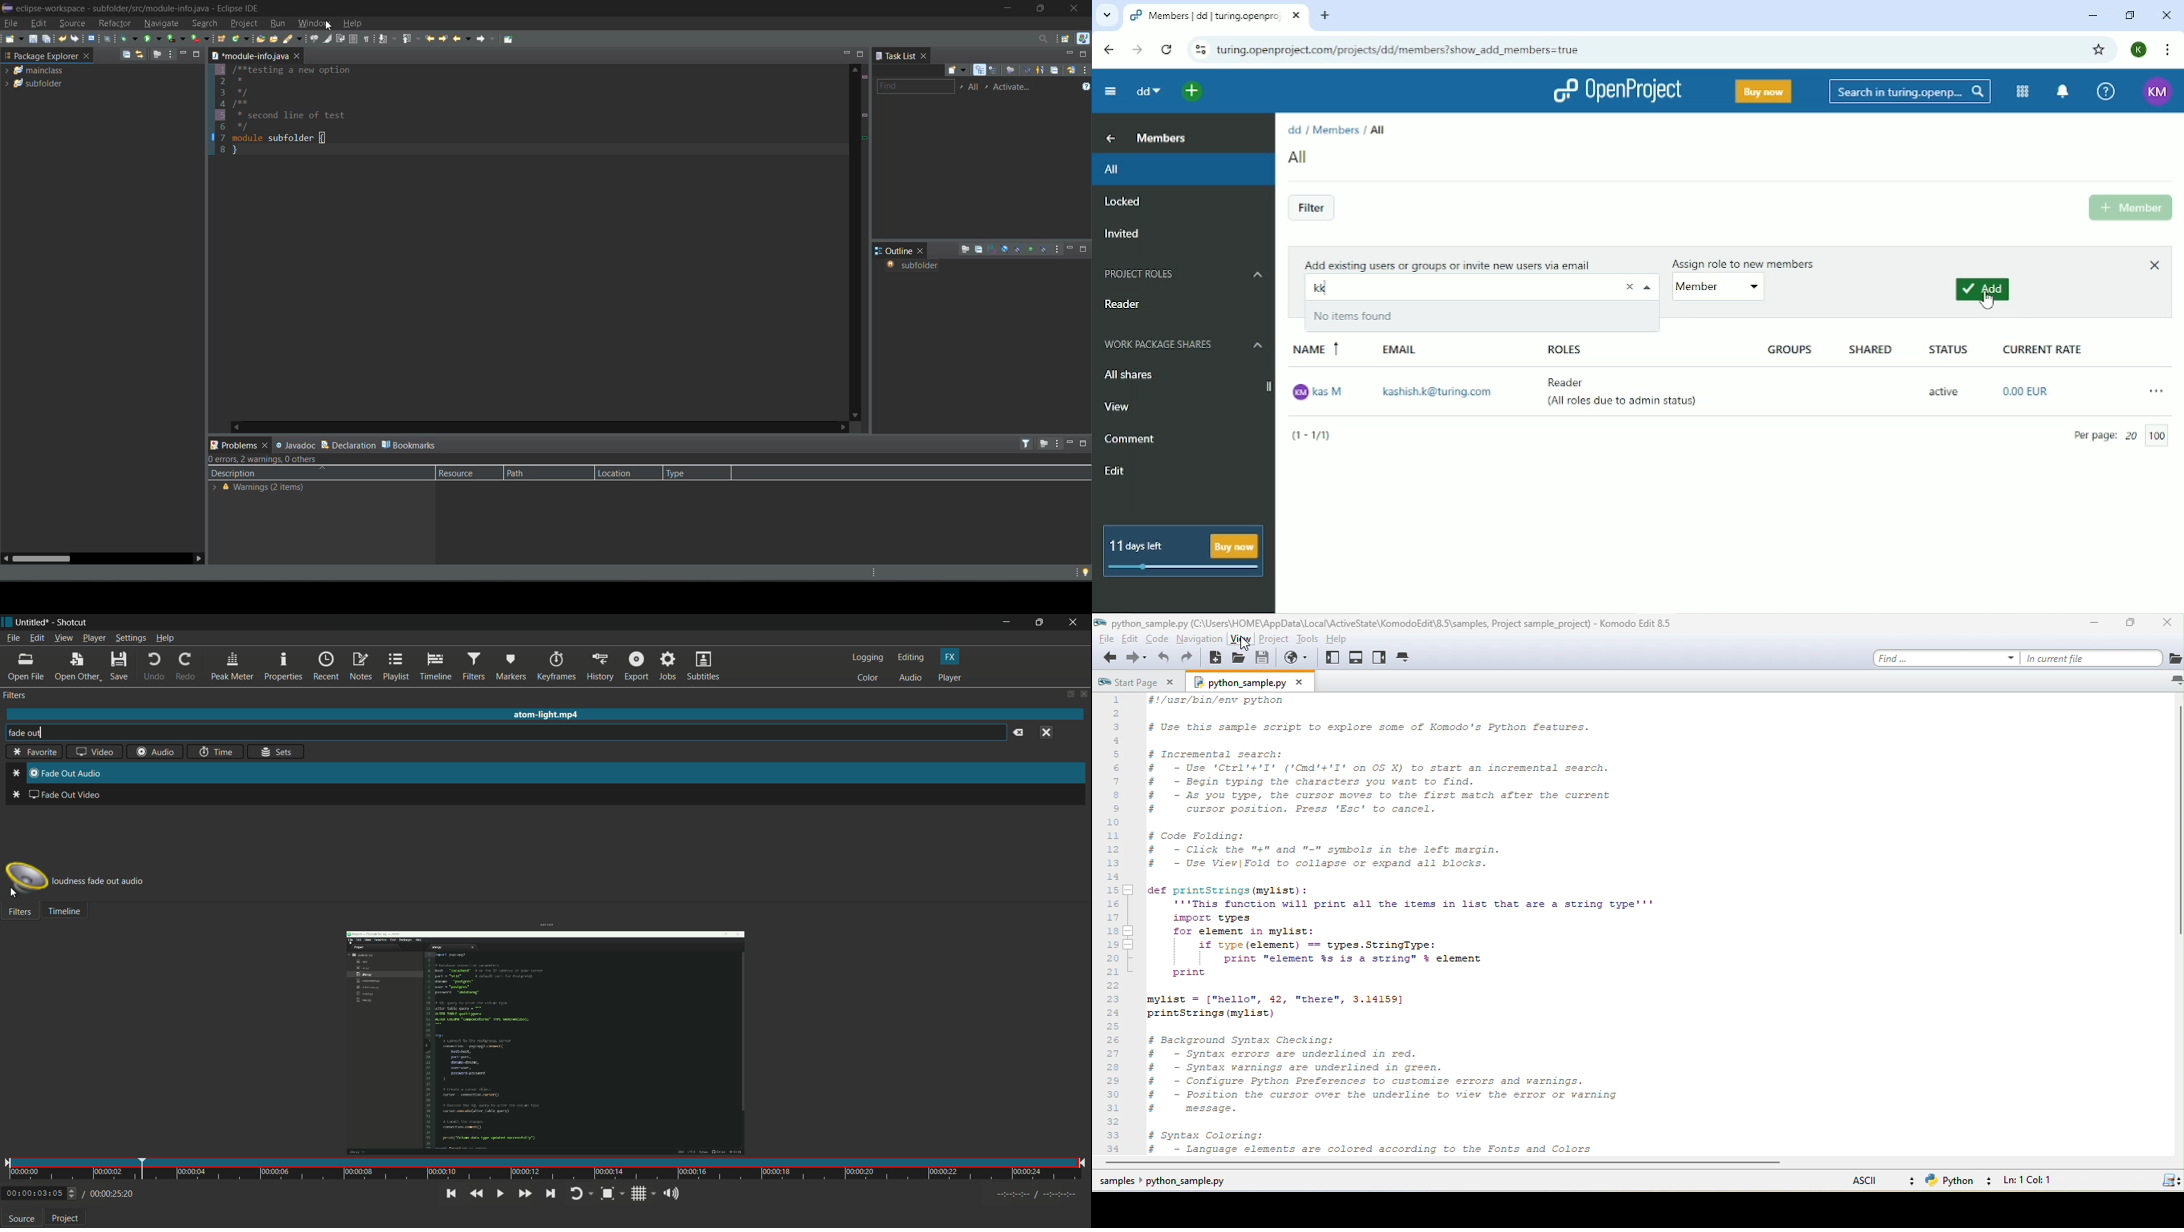 This screenshot has width=2184, height=1232. Describe the element at coordinates (1085, 250) in the screenshot. I see `maximize` at that location.